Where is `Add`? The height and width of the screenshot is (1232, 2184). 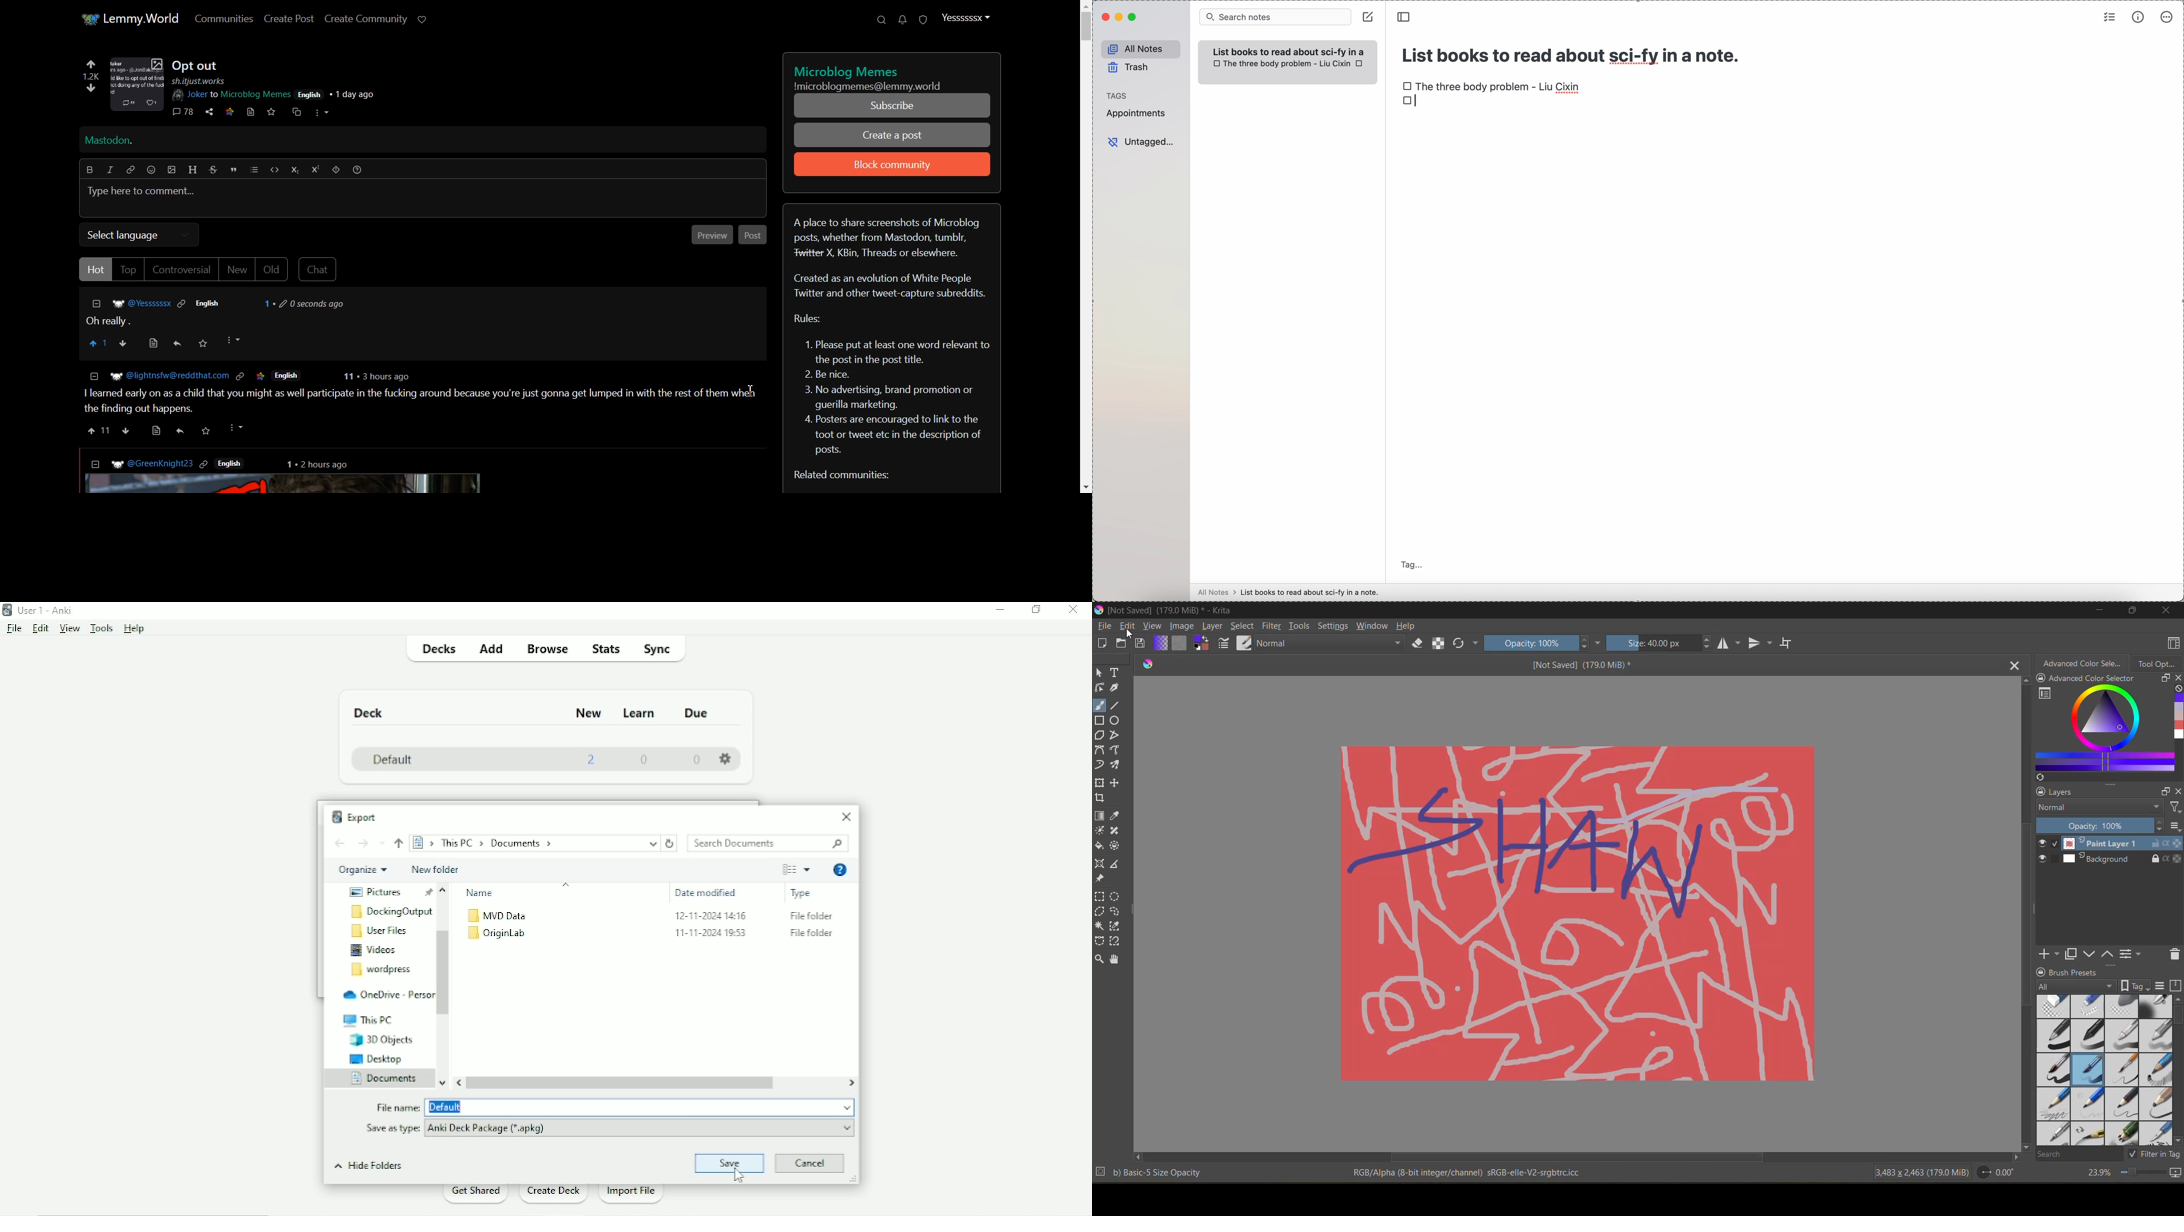
Add is located at coordinates (492, 648).